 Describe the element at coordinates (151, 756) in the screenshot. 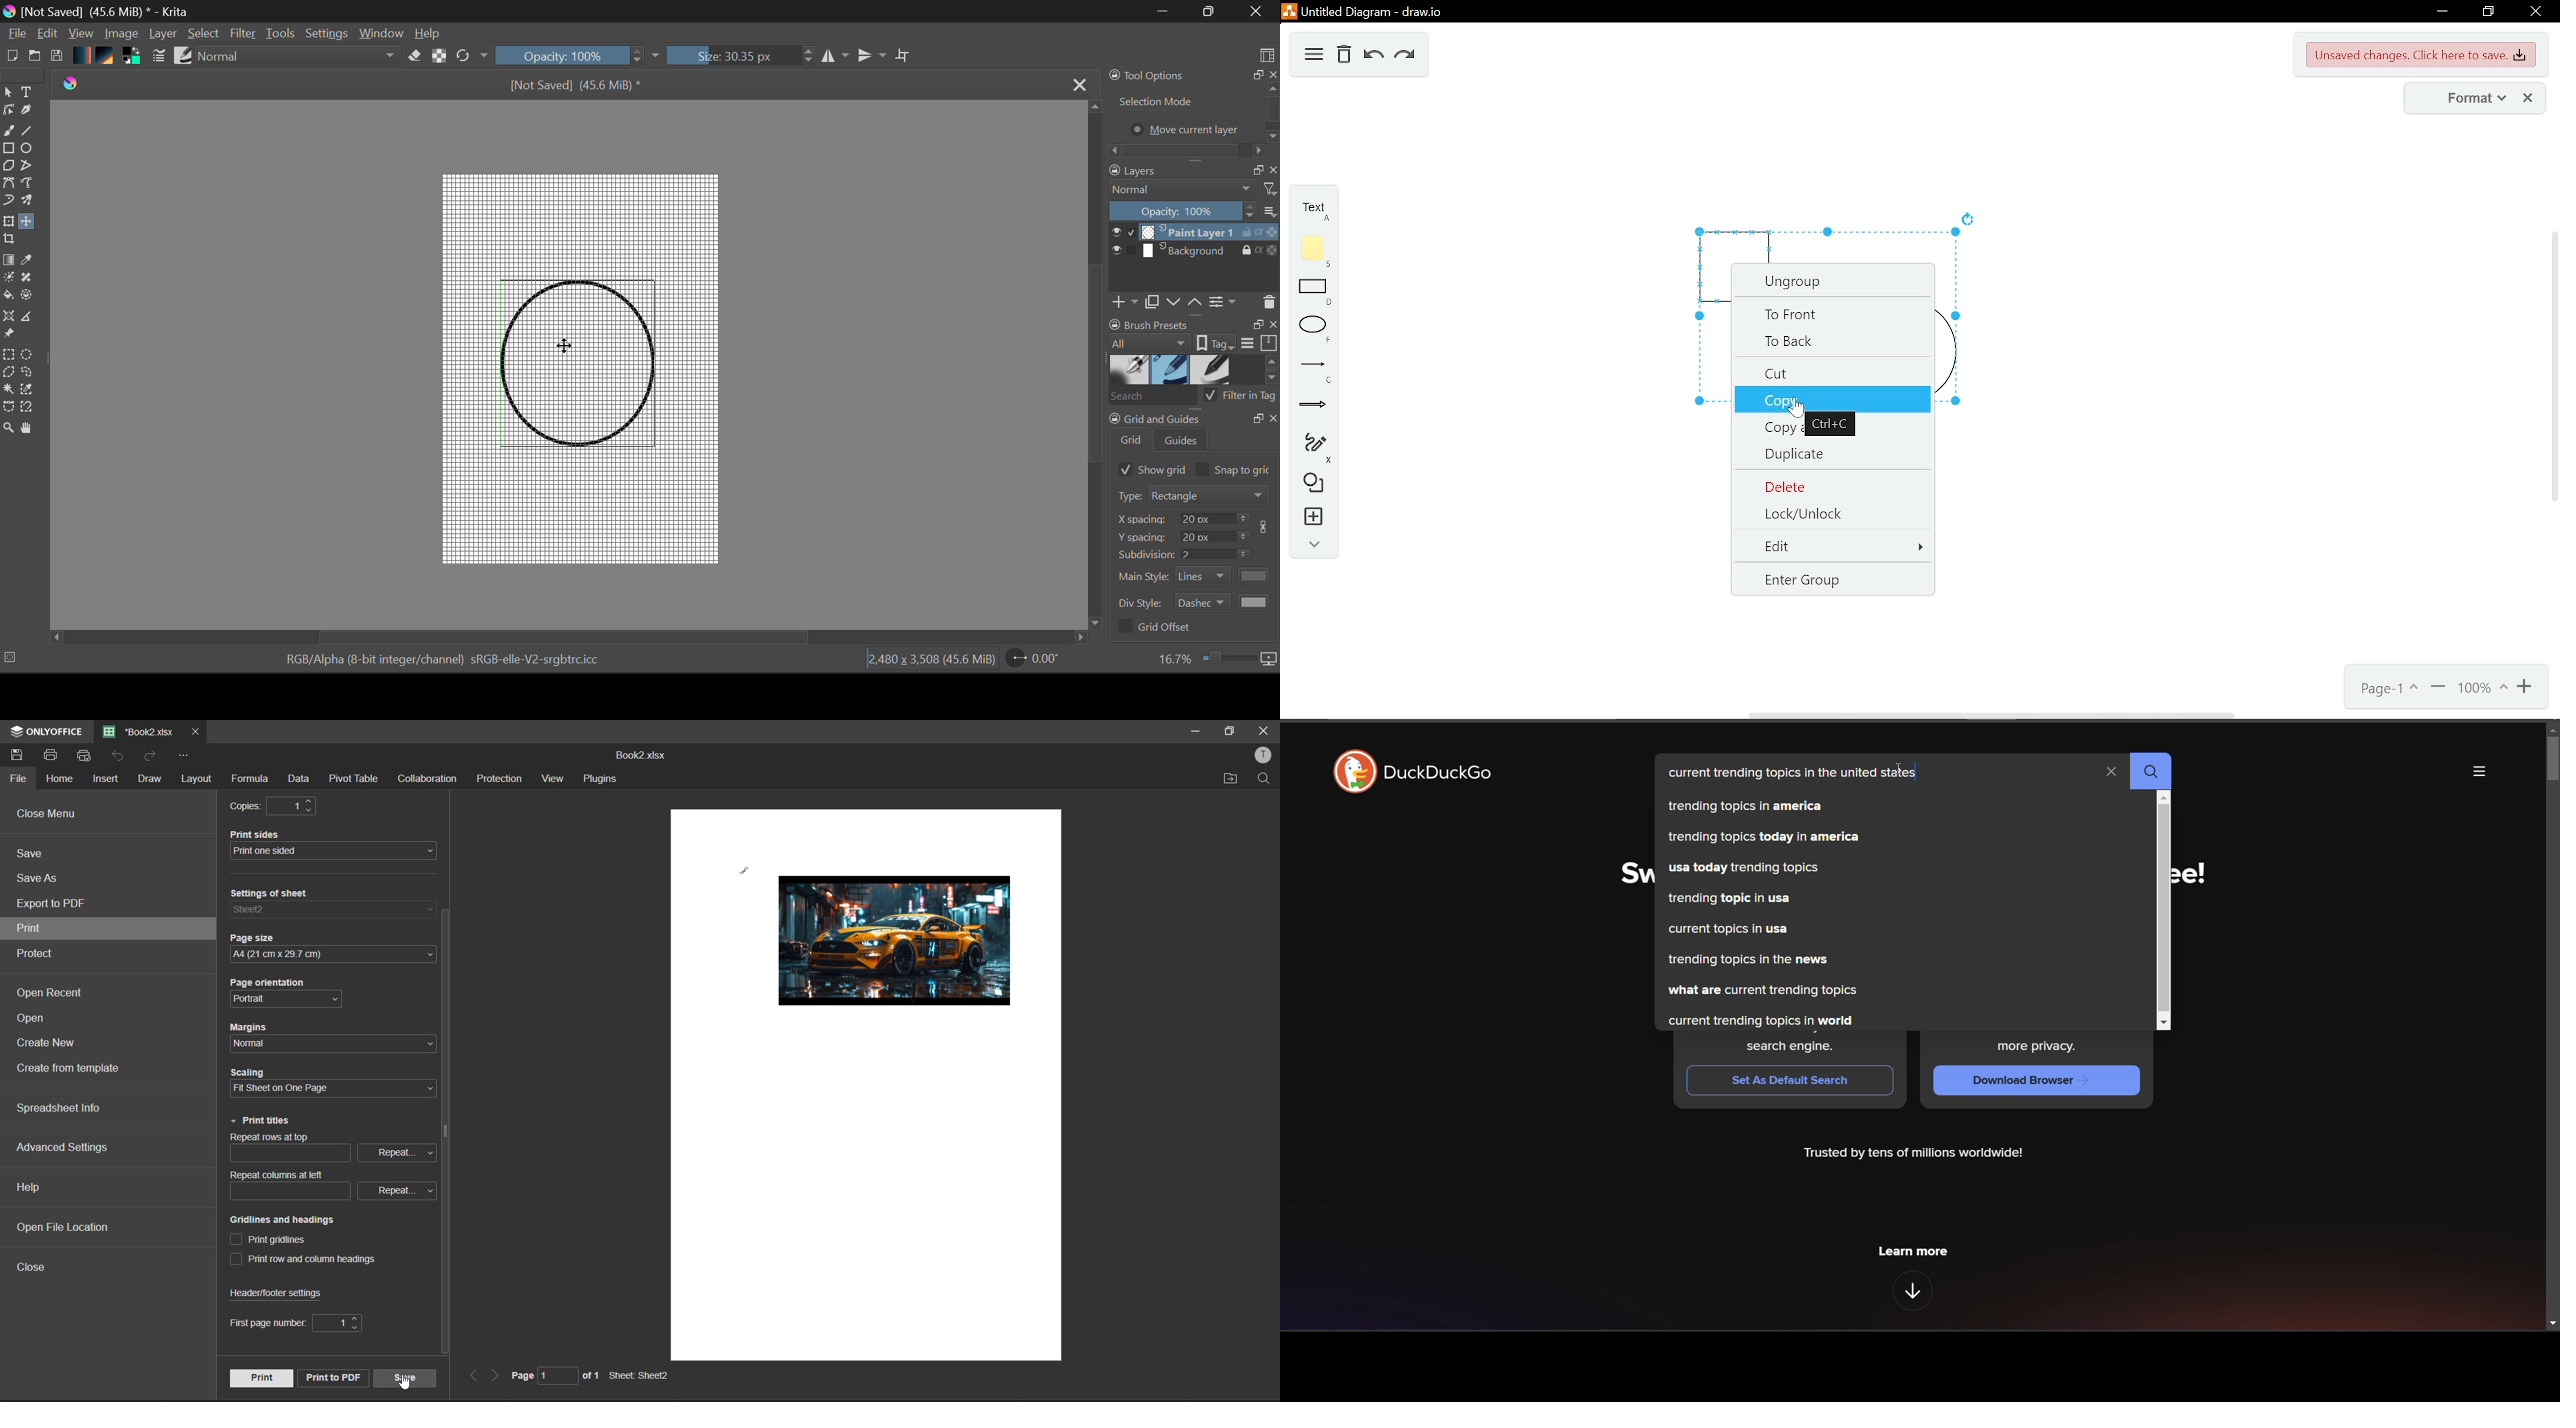

I see `redo` at that location.